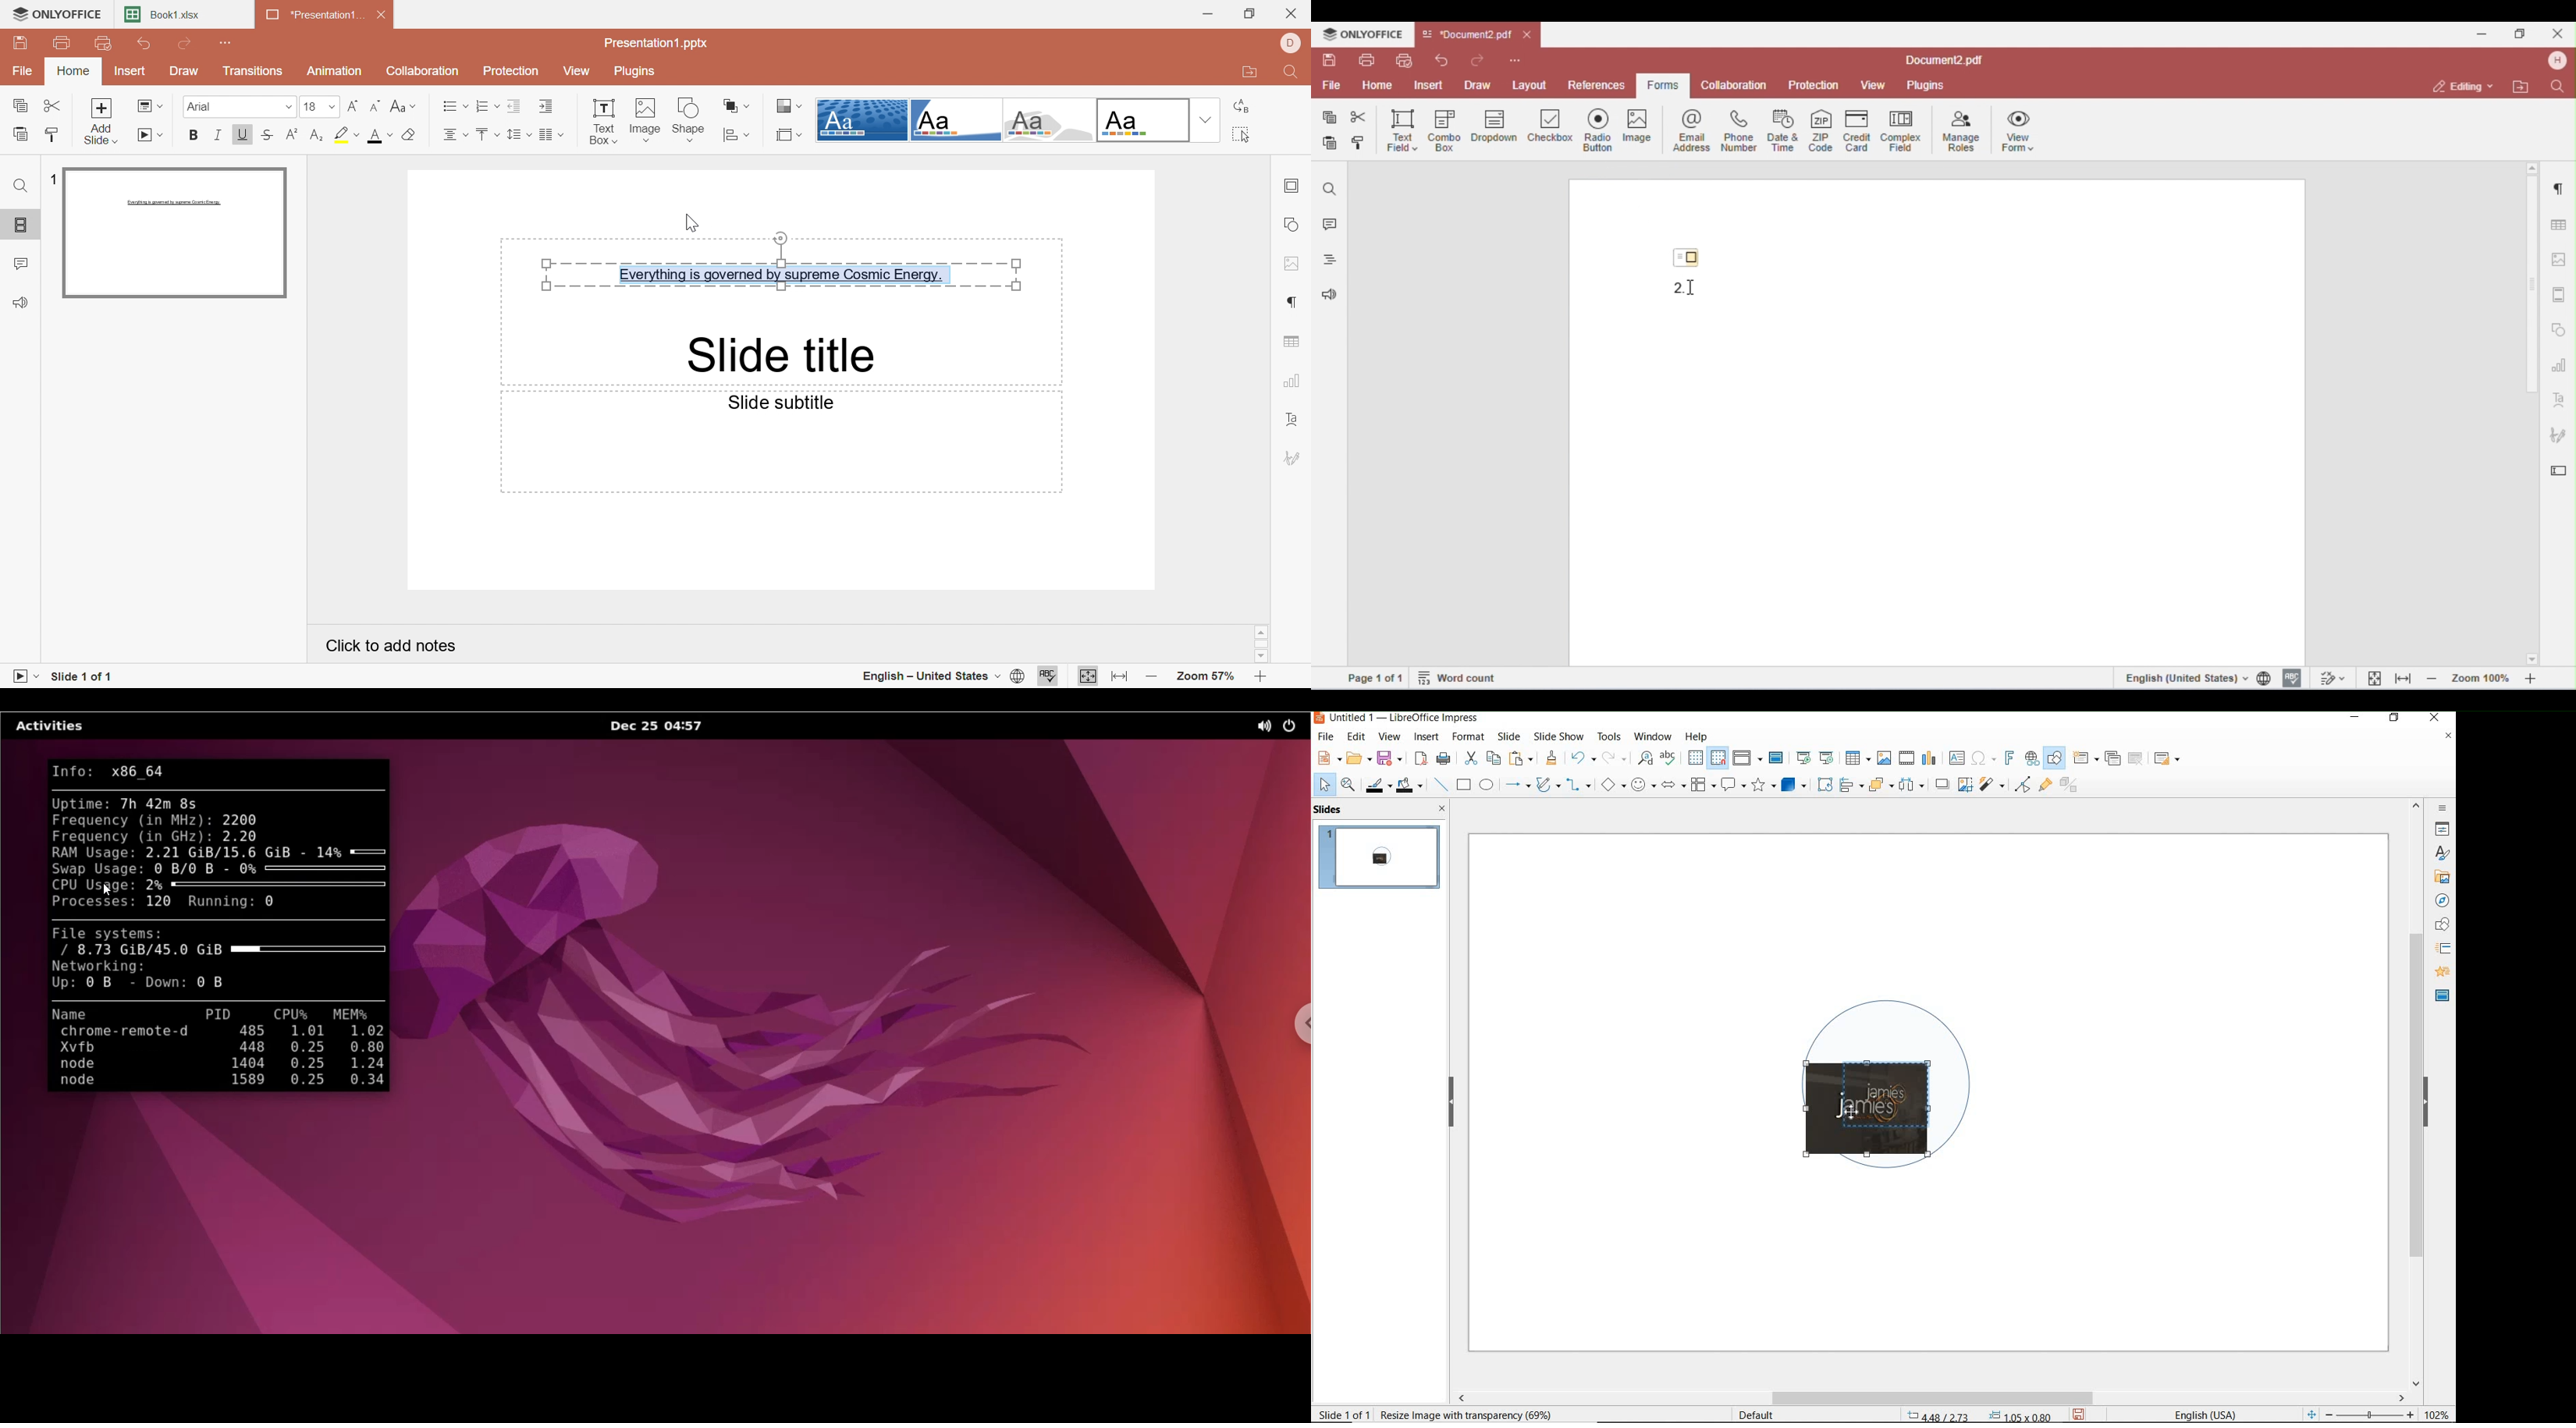 This screenshot has width=2576, height=1428. Describe the element at coordinates (789, 133) in the screenshot. I see `Select slide size` at that location.